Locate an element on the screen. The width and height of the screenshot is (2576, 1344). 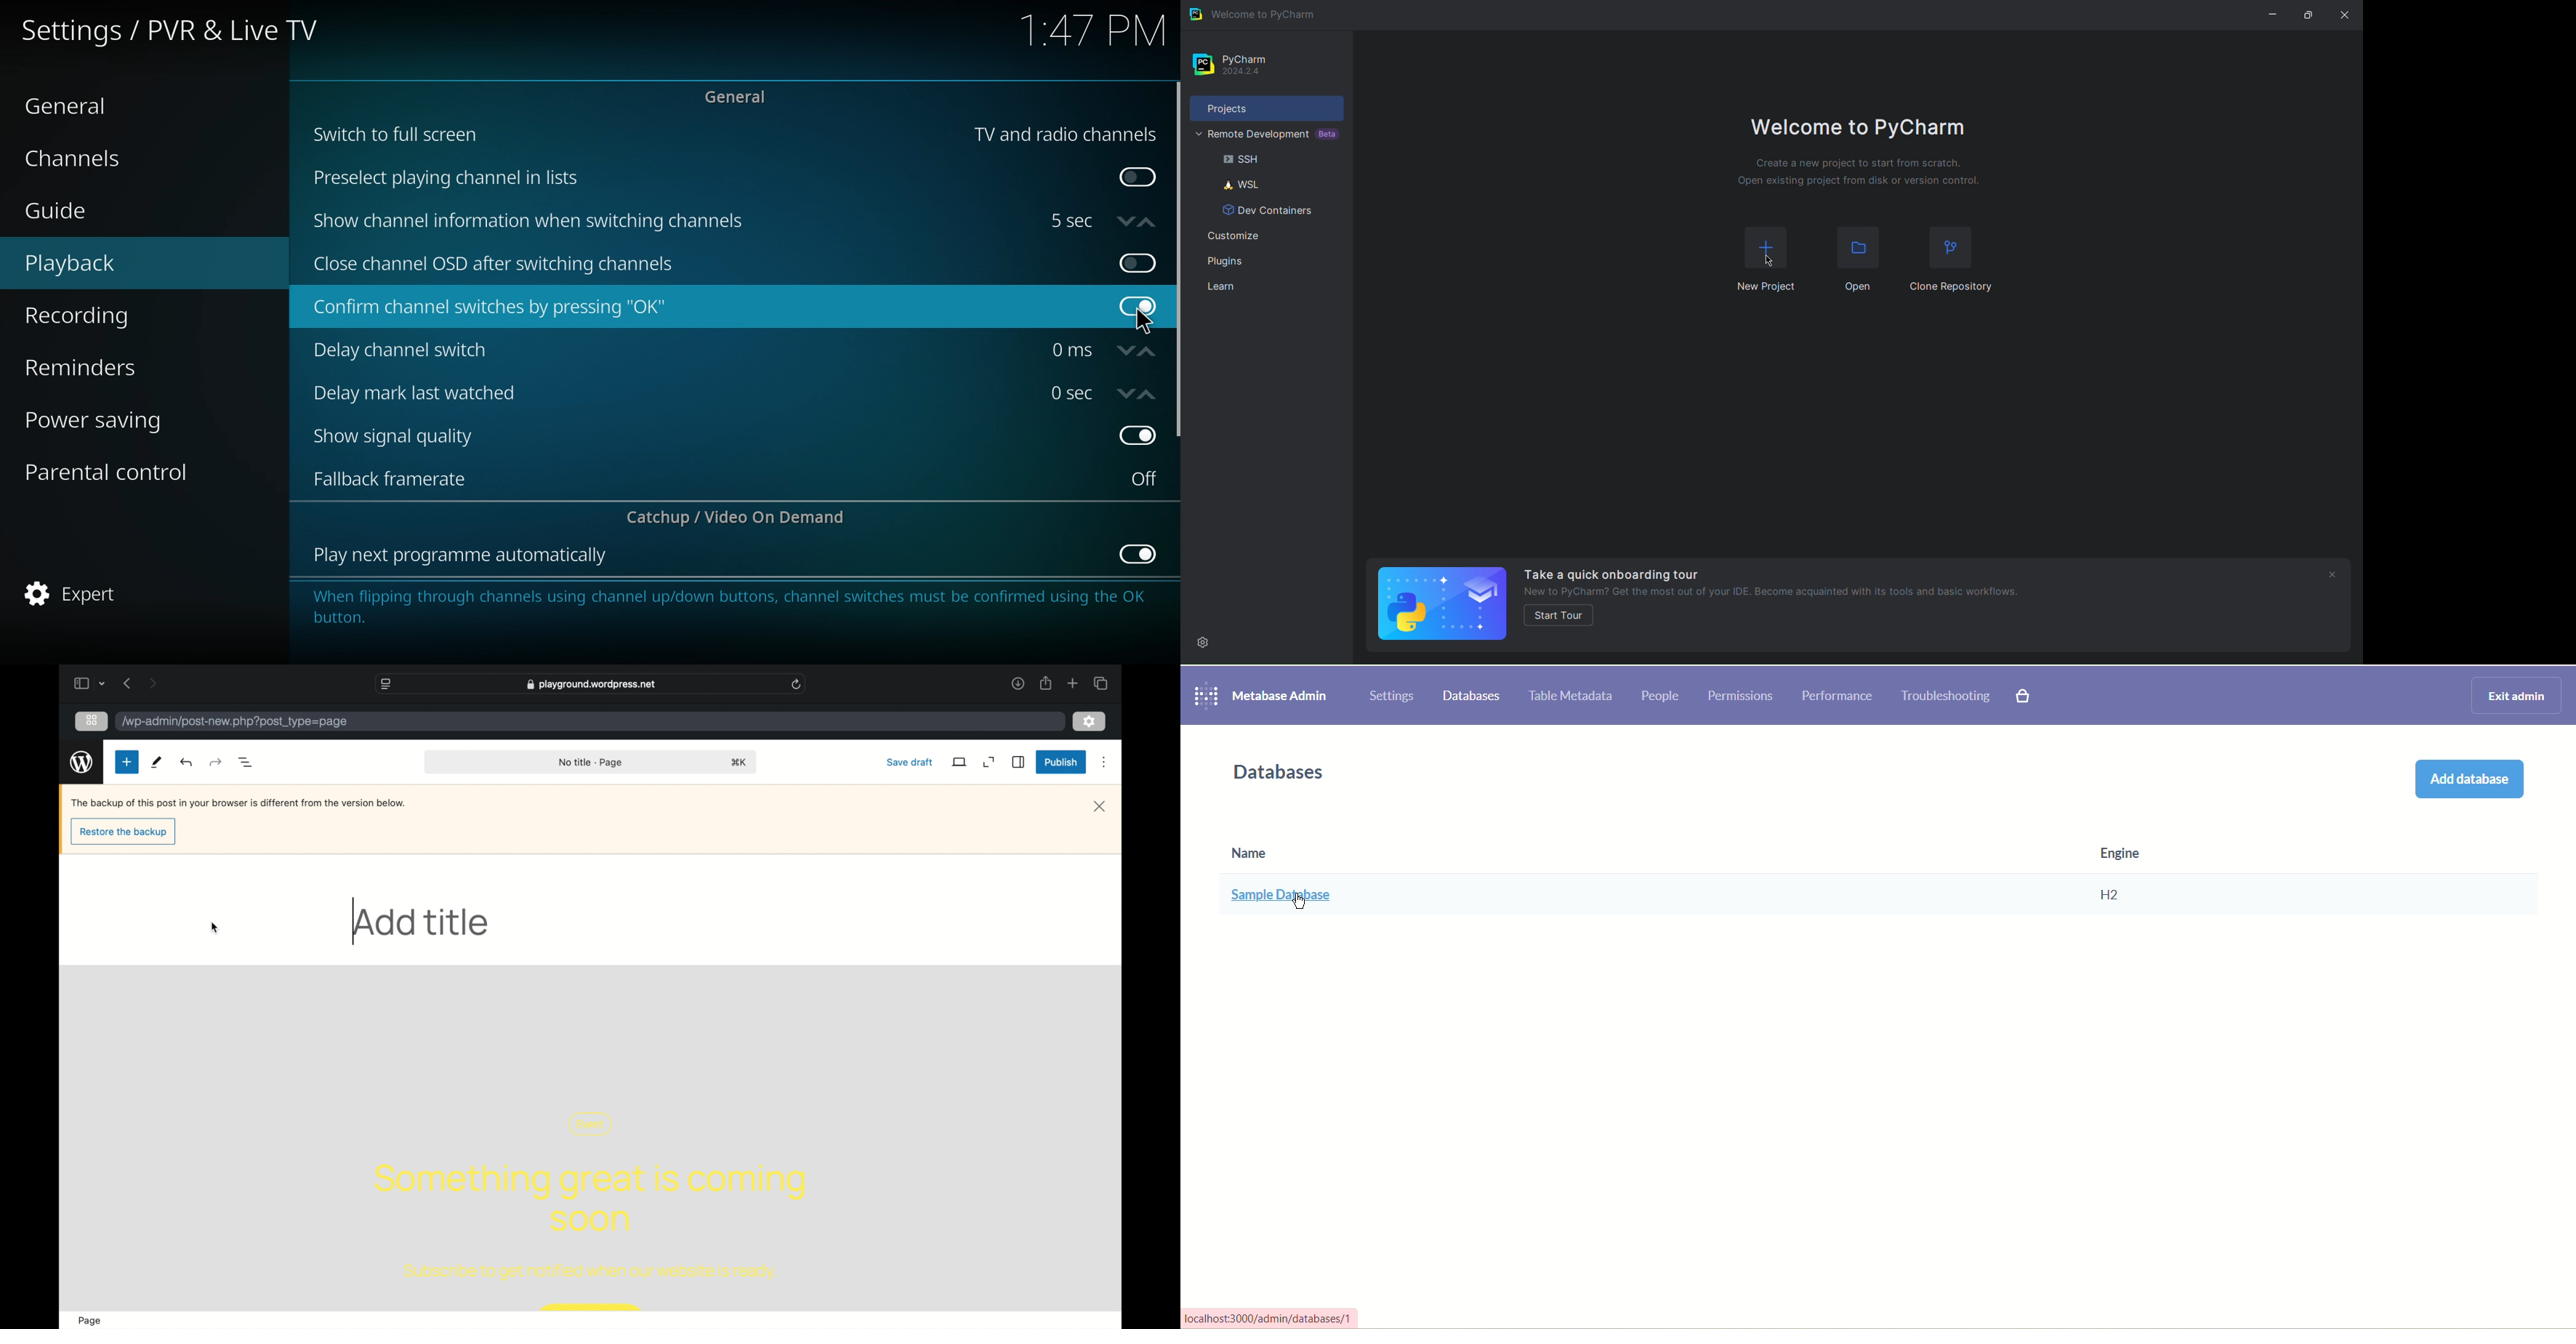
tv and radio channels is located at coordinates (1065, 135).